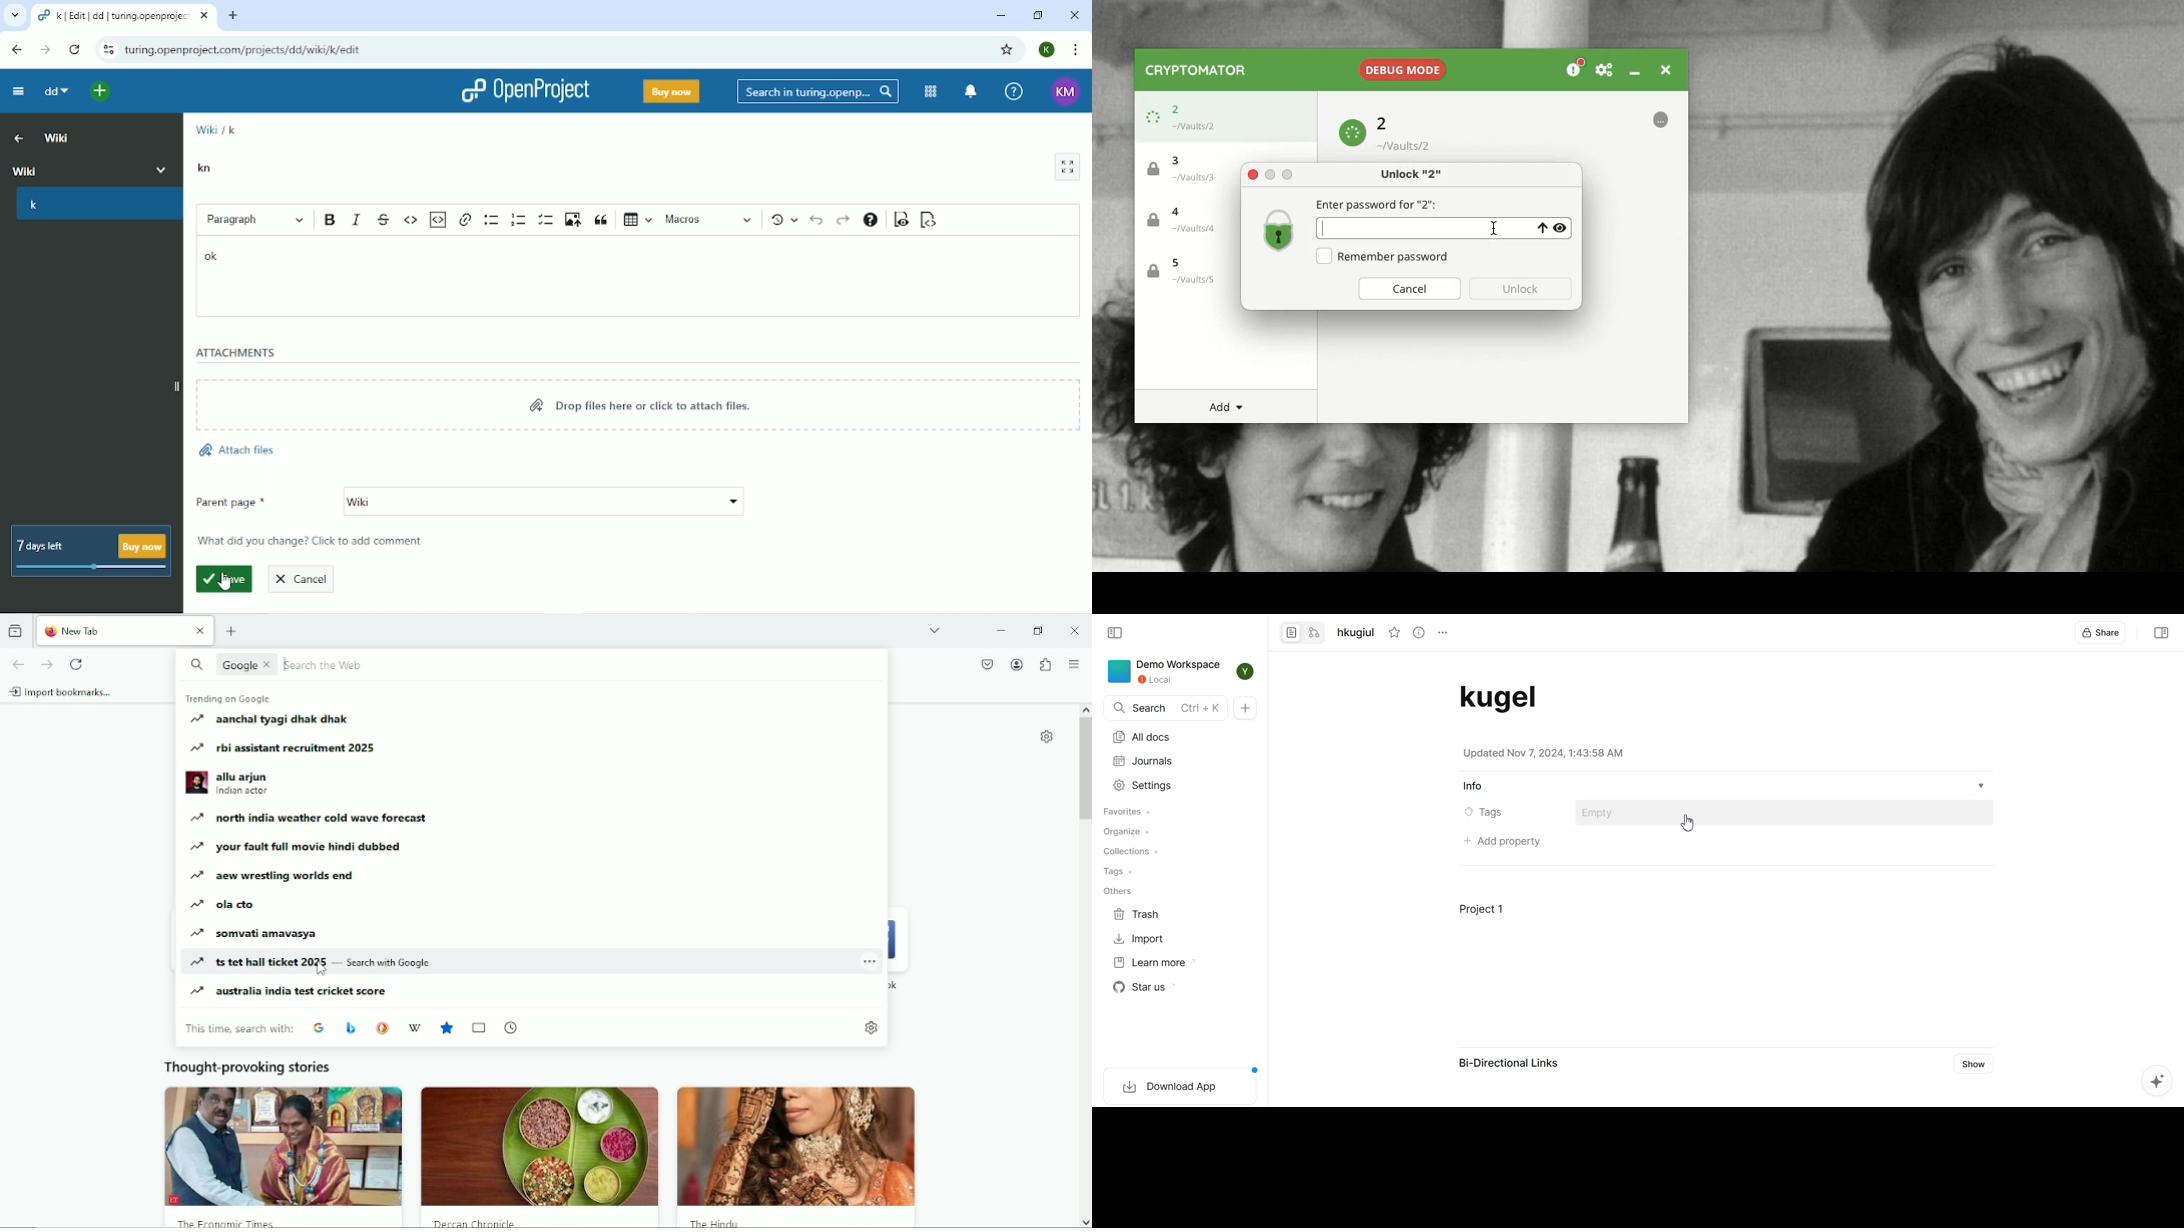 The height and width of the screenshot is (1232, 2184). Describe the element at coordinates (213, 256) in the screenshot. I see `ok` at that location.